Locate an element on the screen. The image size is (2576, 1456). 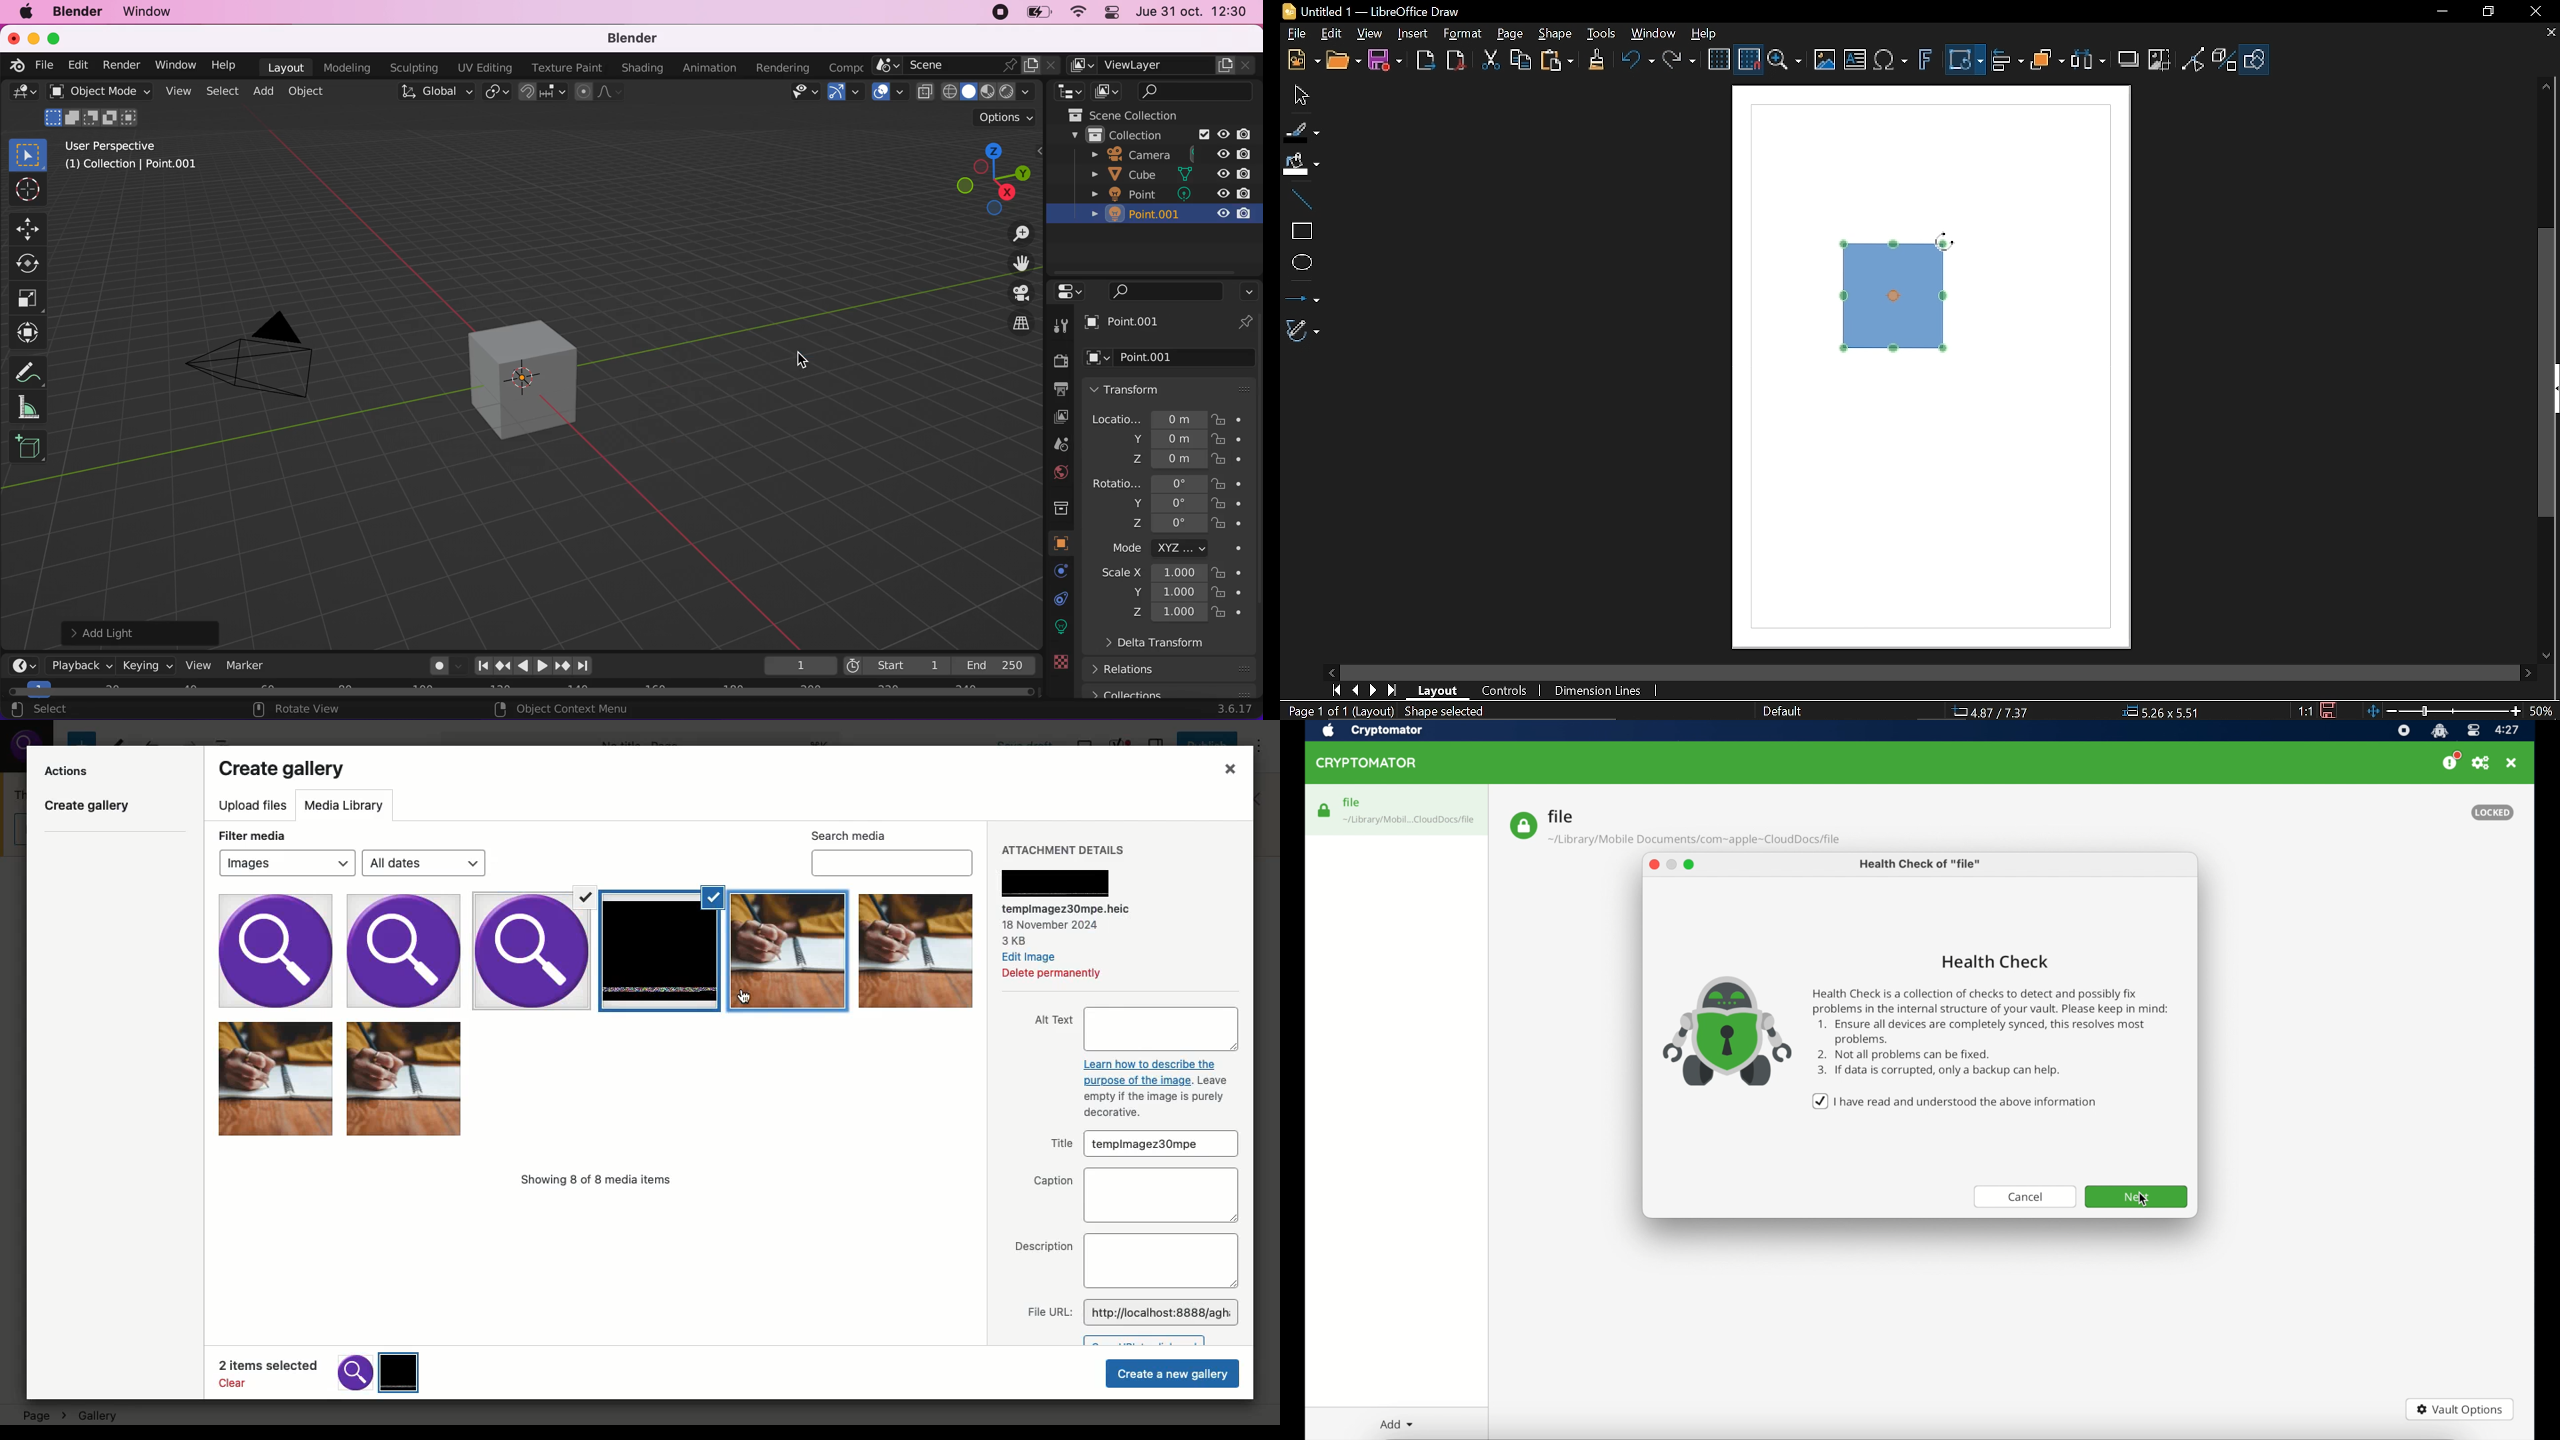
output is located at coordinates (1059, 388).